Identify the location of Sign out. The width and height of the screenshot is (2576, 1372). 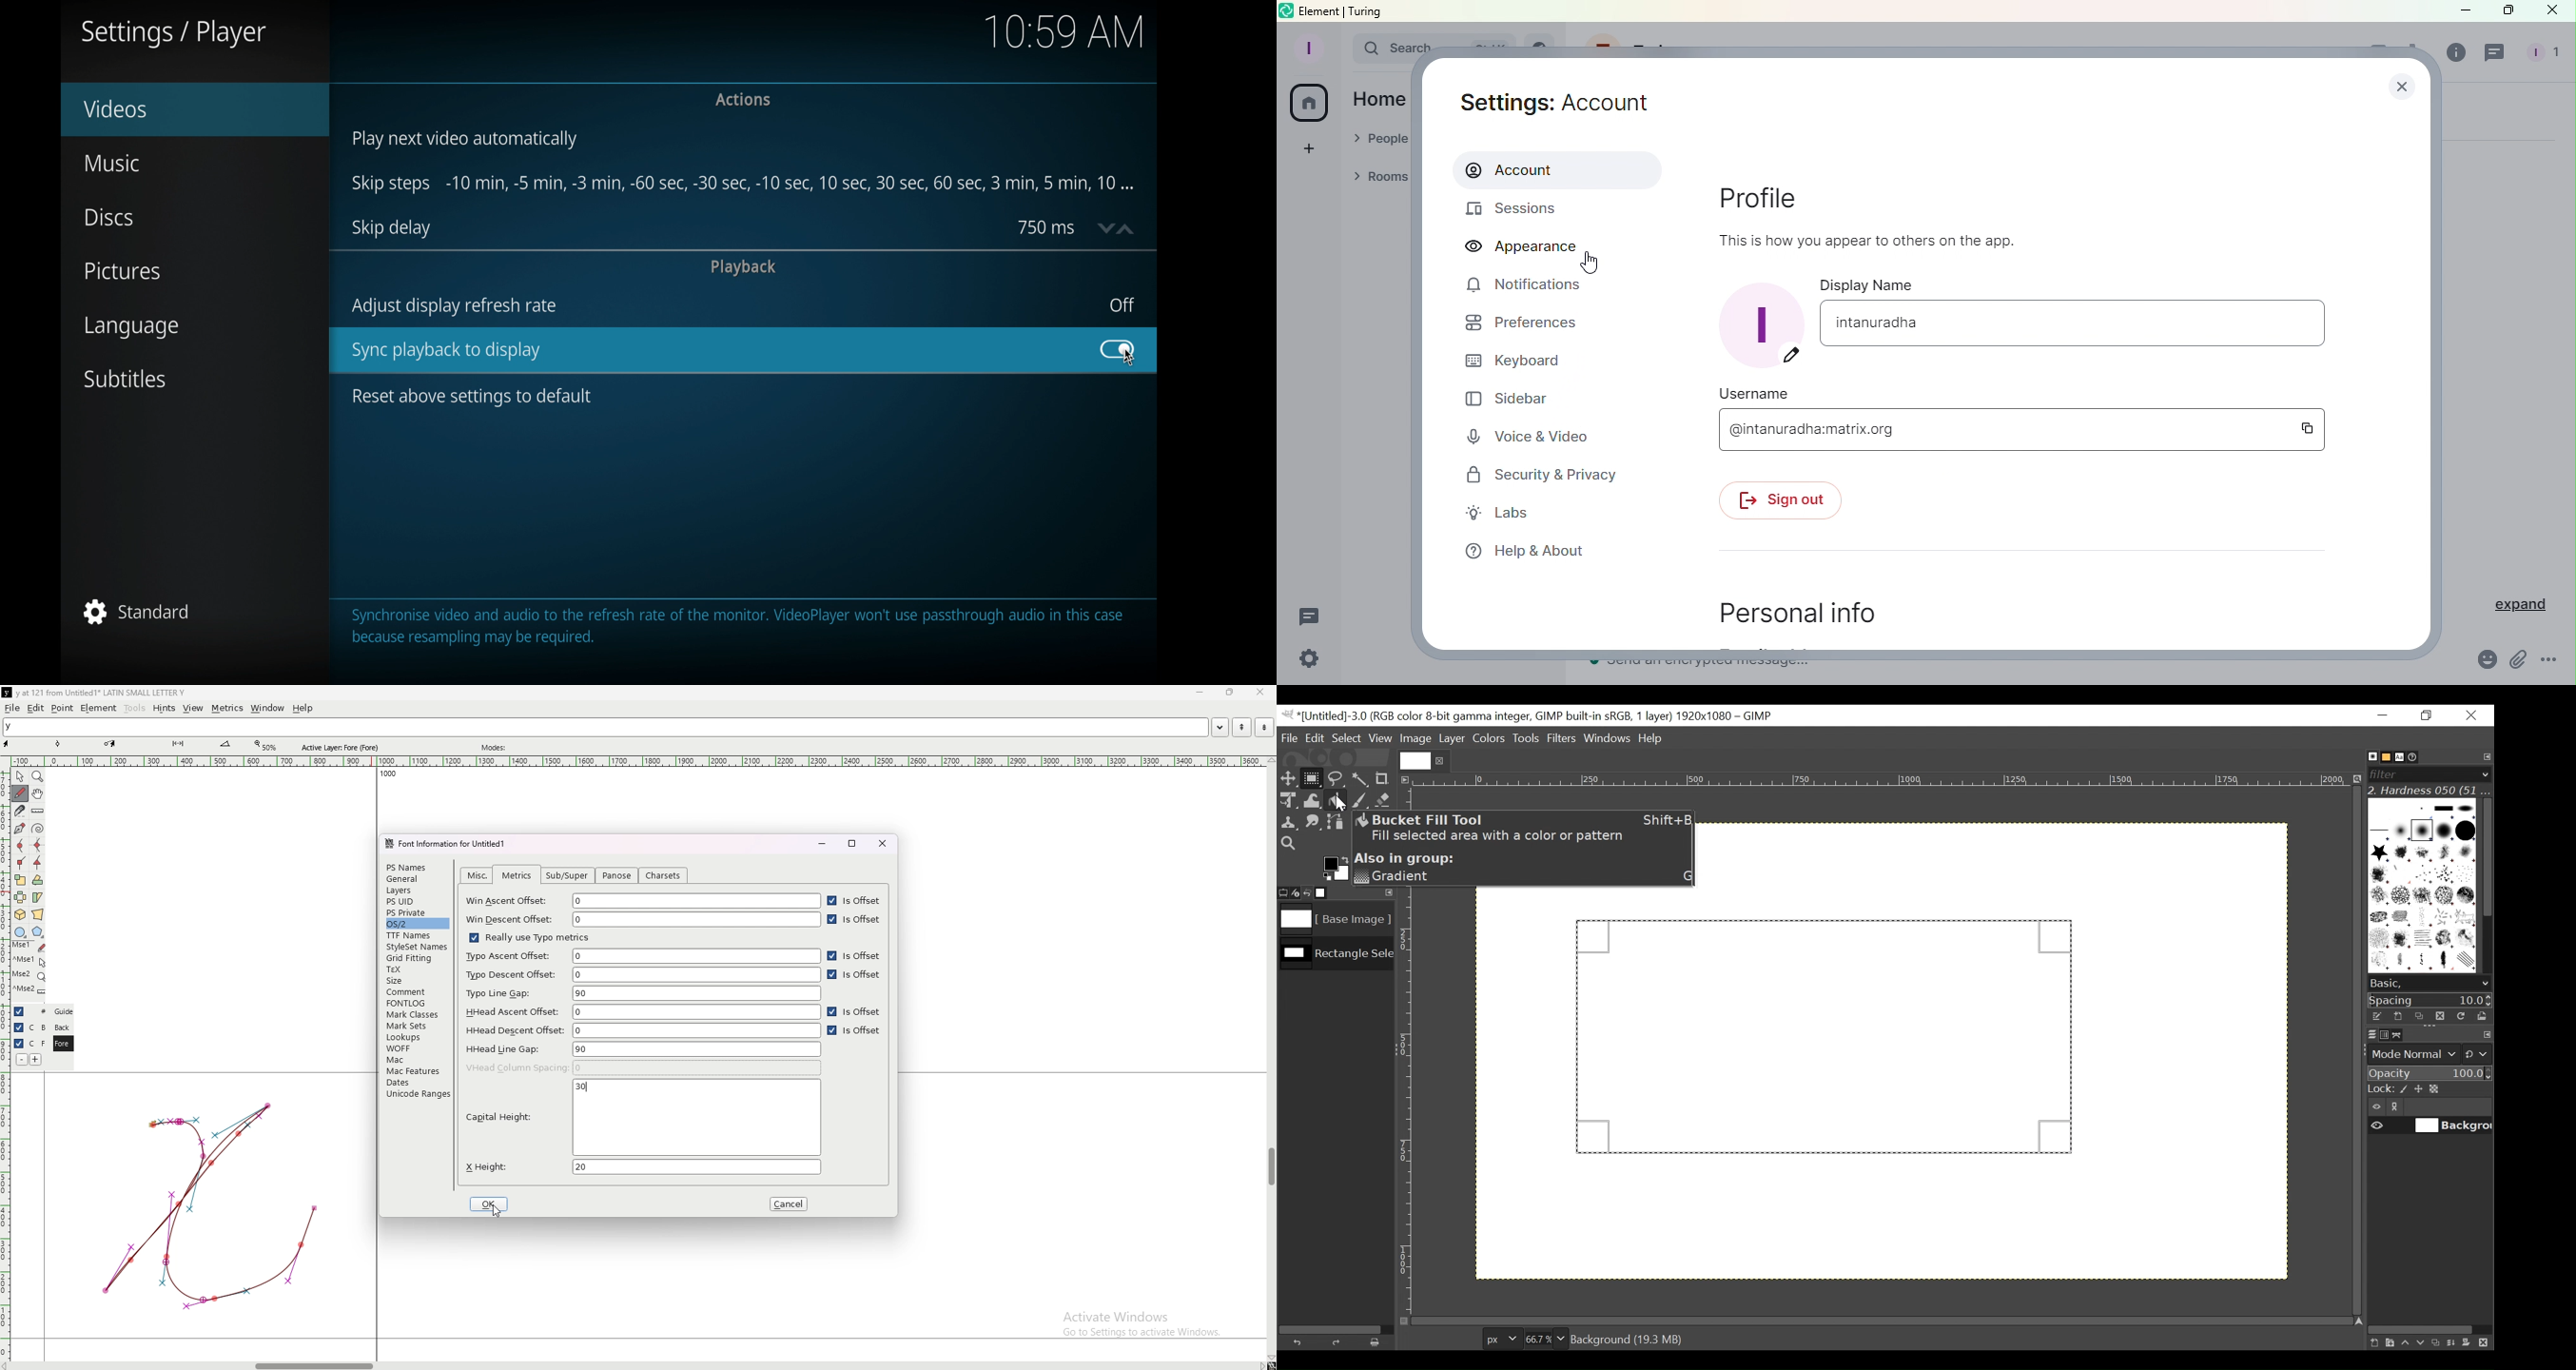
(1780, 499).